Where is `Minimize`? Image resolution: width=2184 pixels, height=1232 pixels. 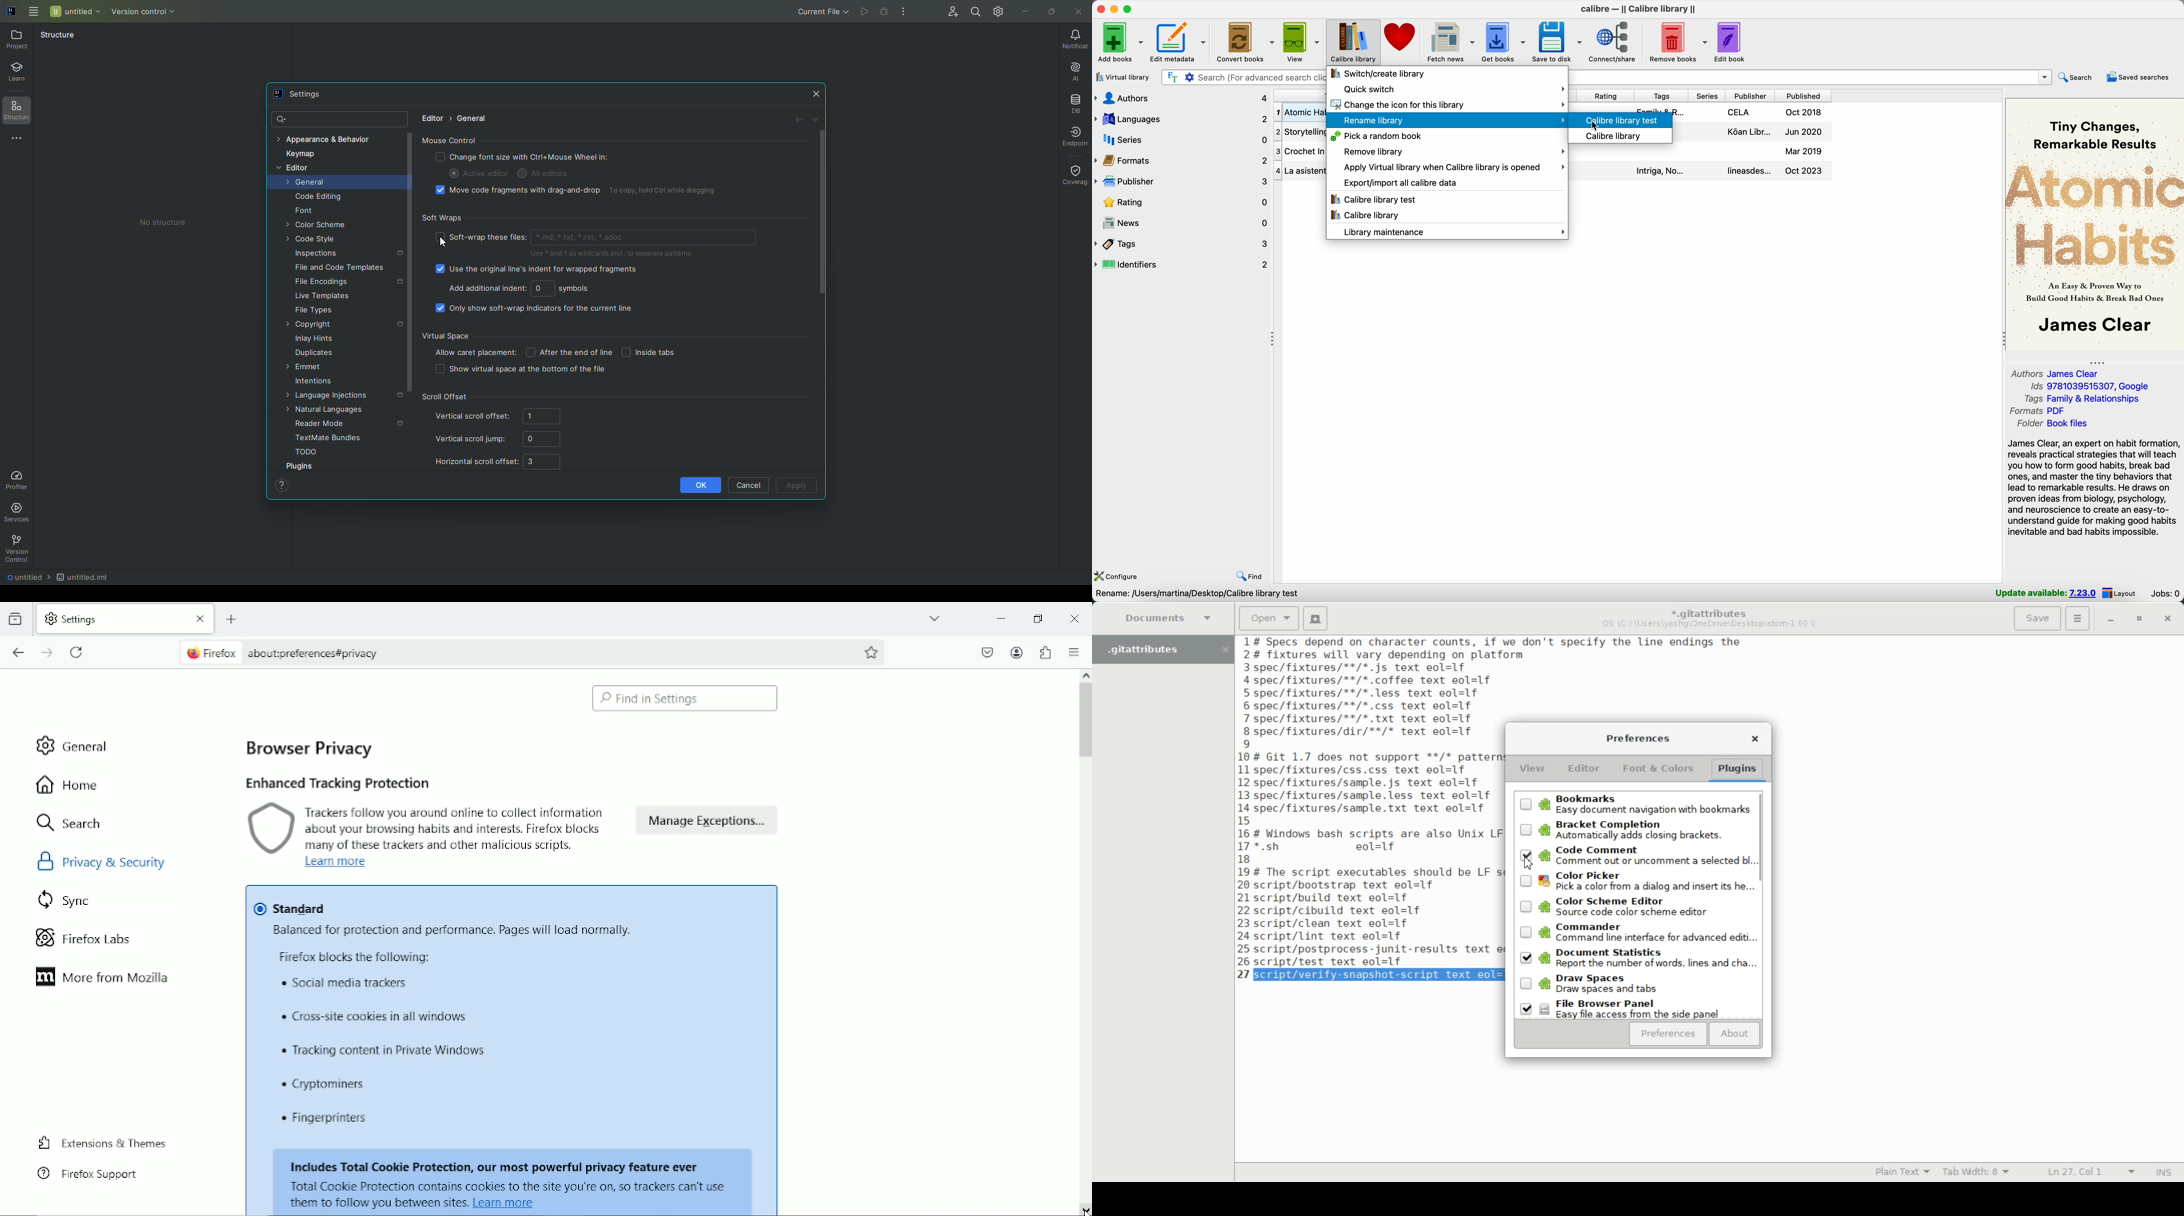 Minimize is located at coordinates (2110, 620).